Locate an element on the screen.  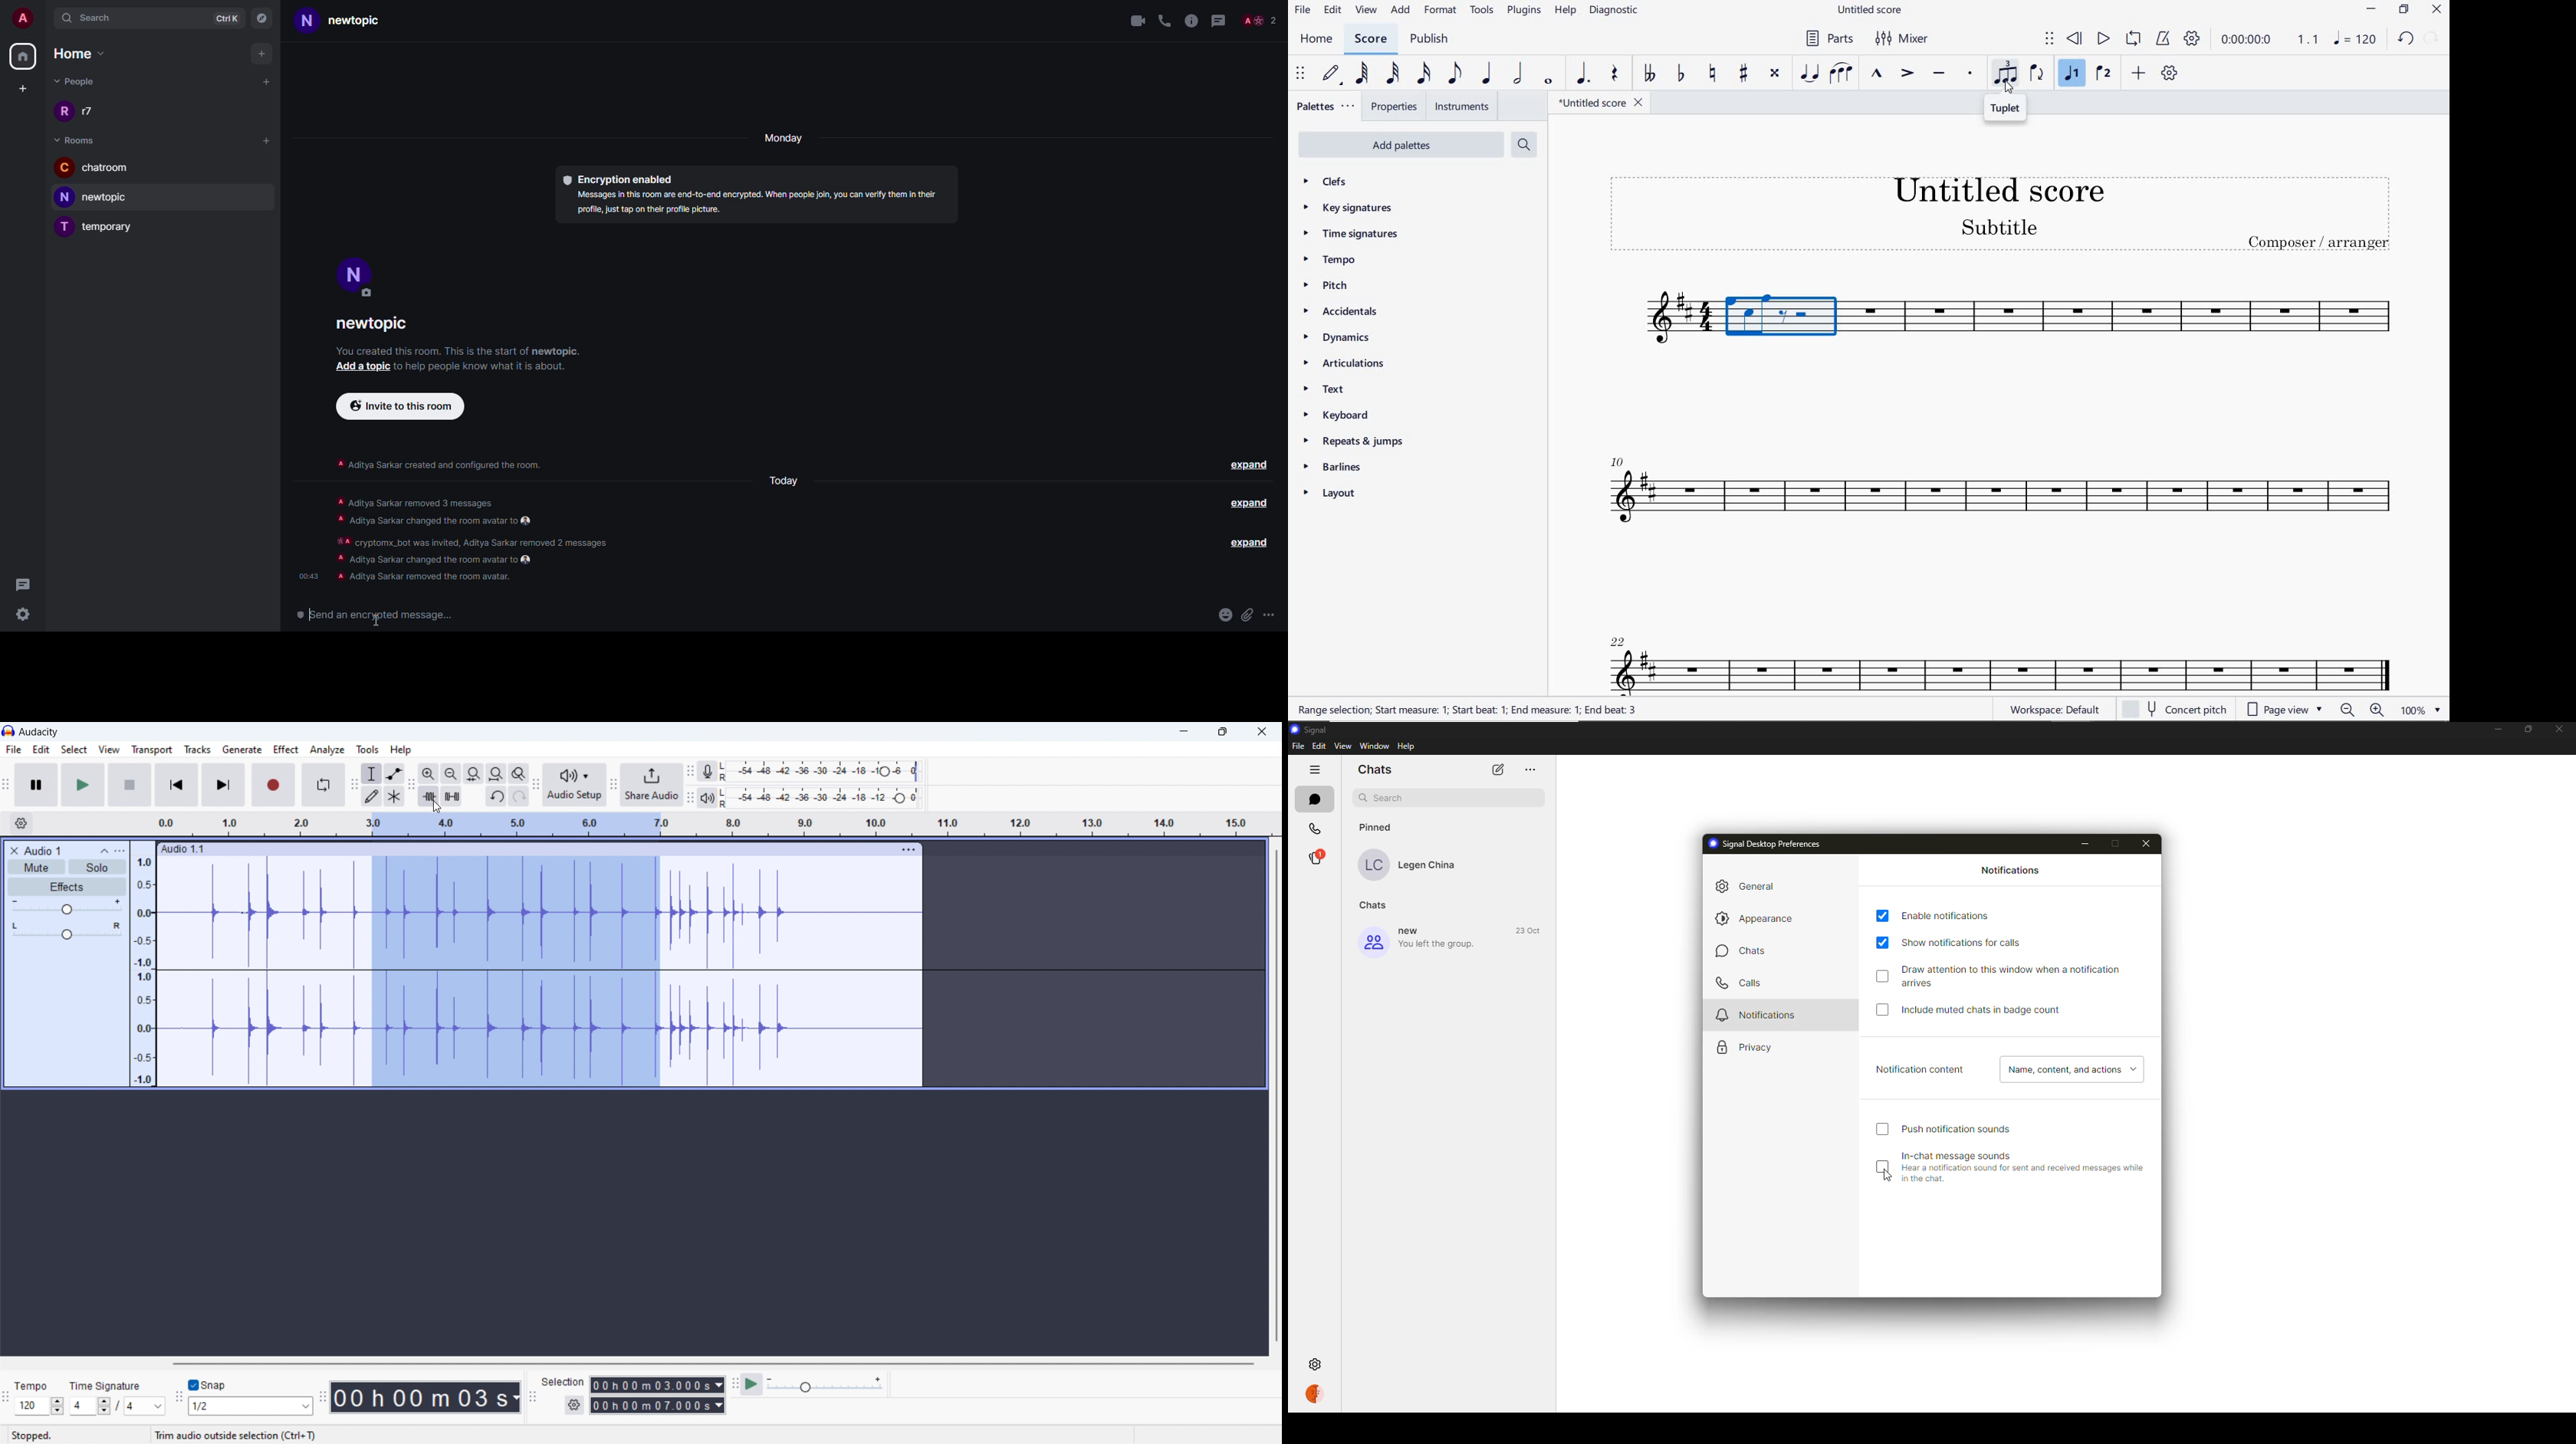
add topic is located at coordinates (358, 368).